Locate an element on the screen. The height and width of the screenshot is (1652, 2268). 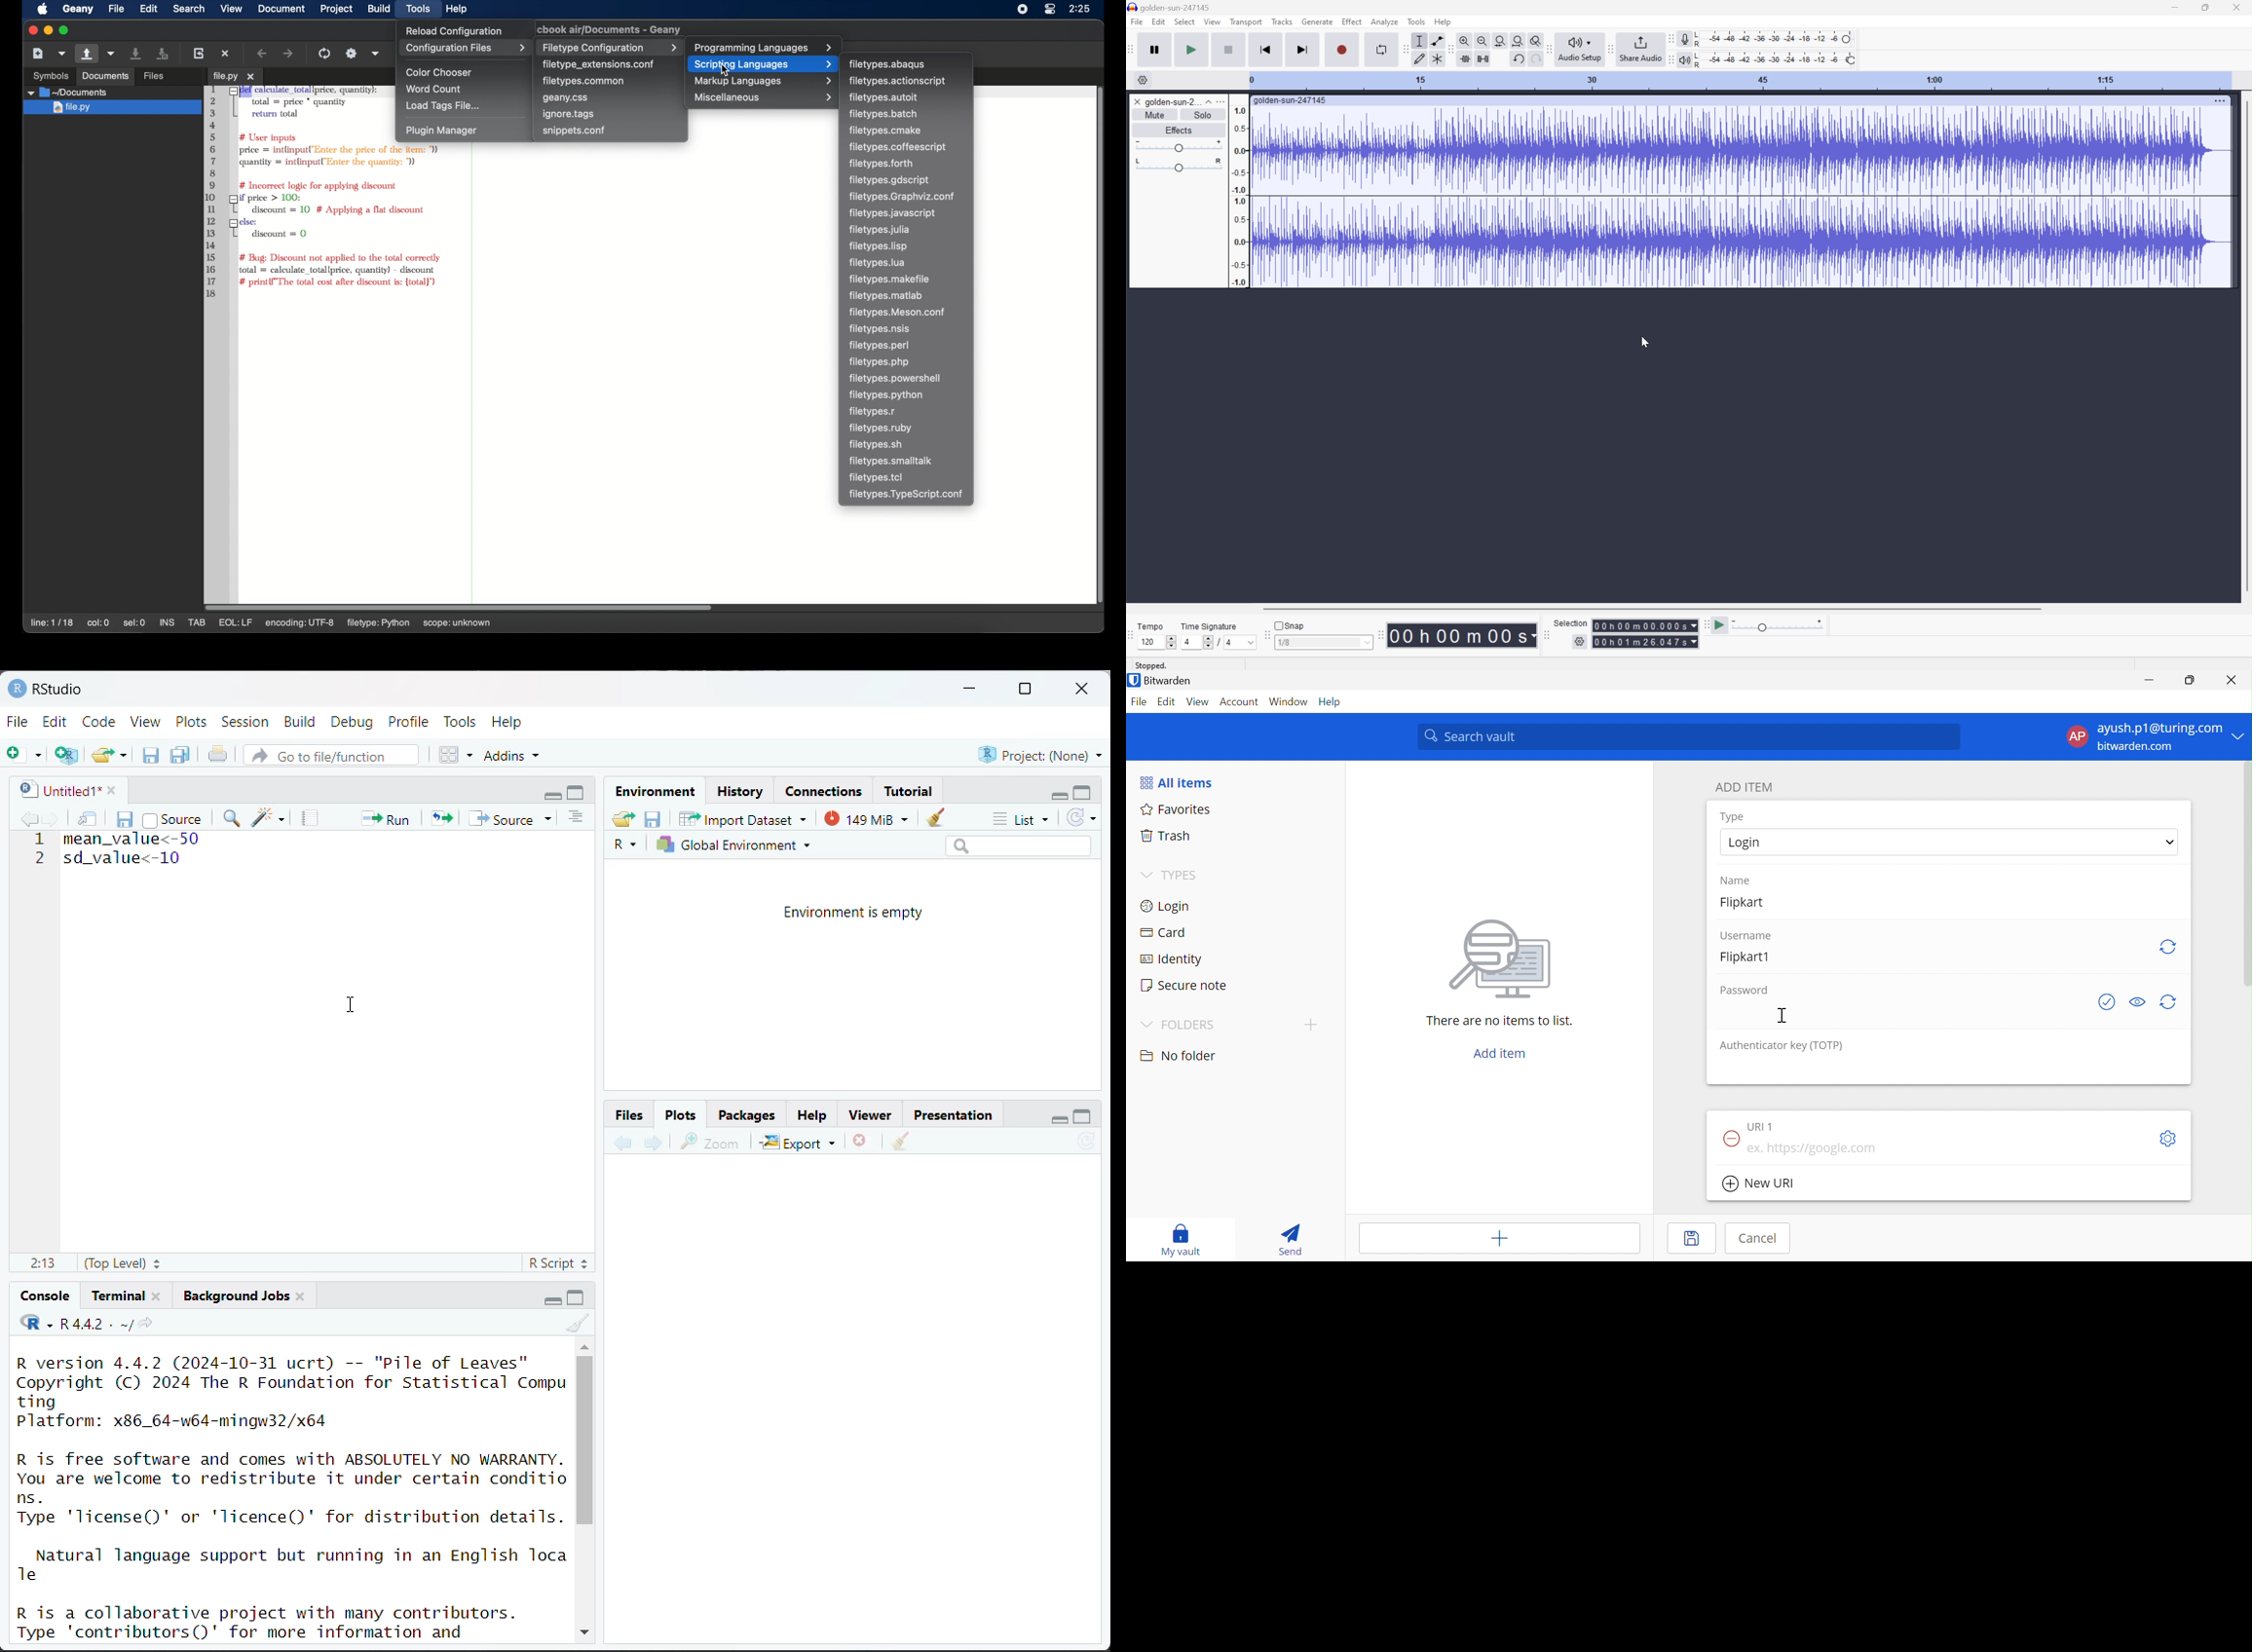
 is located at coordinates (1645, 625).